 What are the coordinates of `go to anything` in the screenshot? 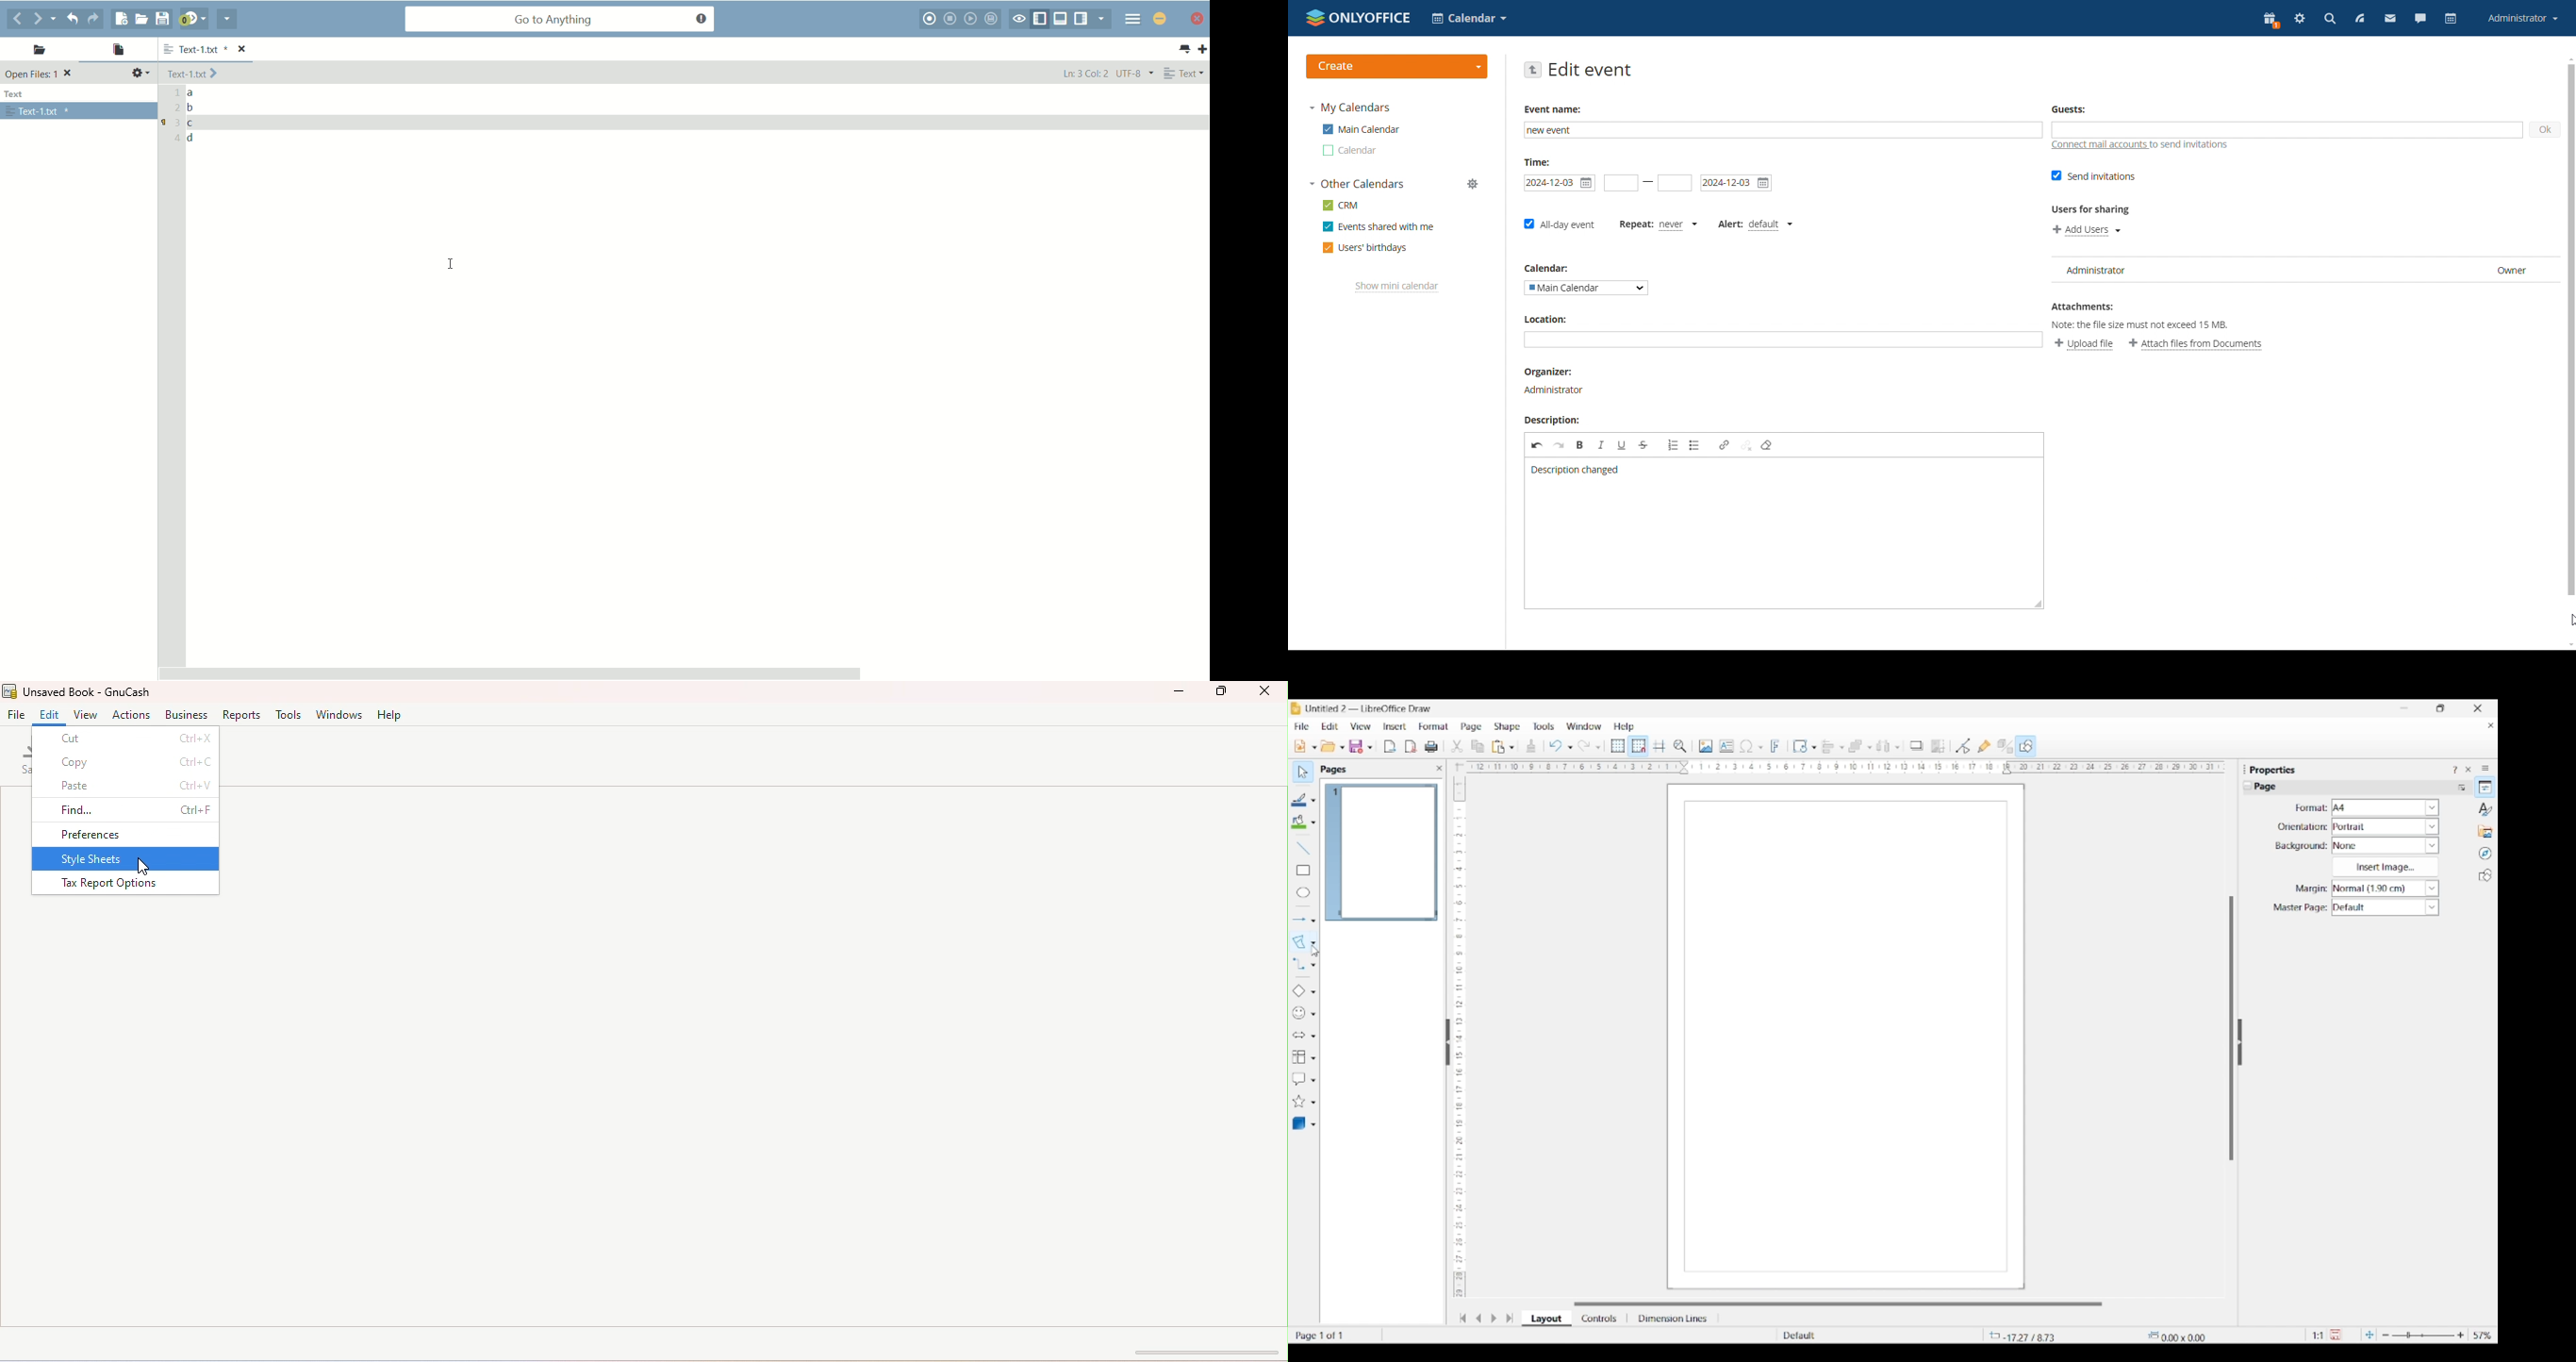 It's located at (562, 20).